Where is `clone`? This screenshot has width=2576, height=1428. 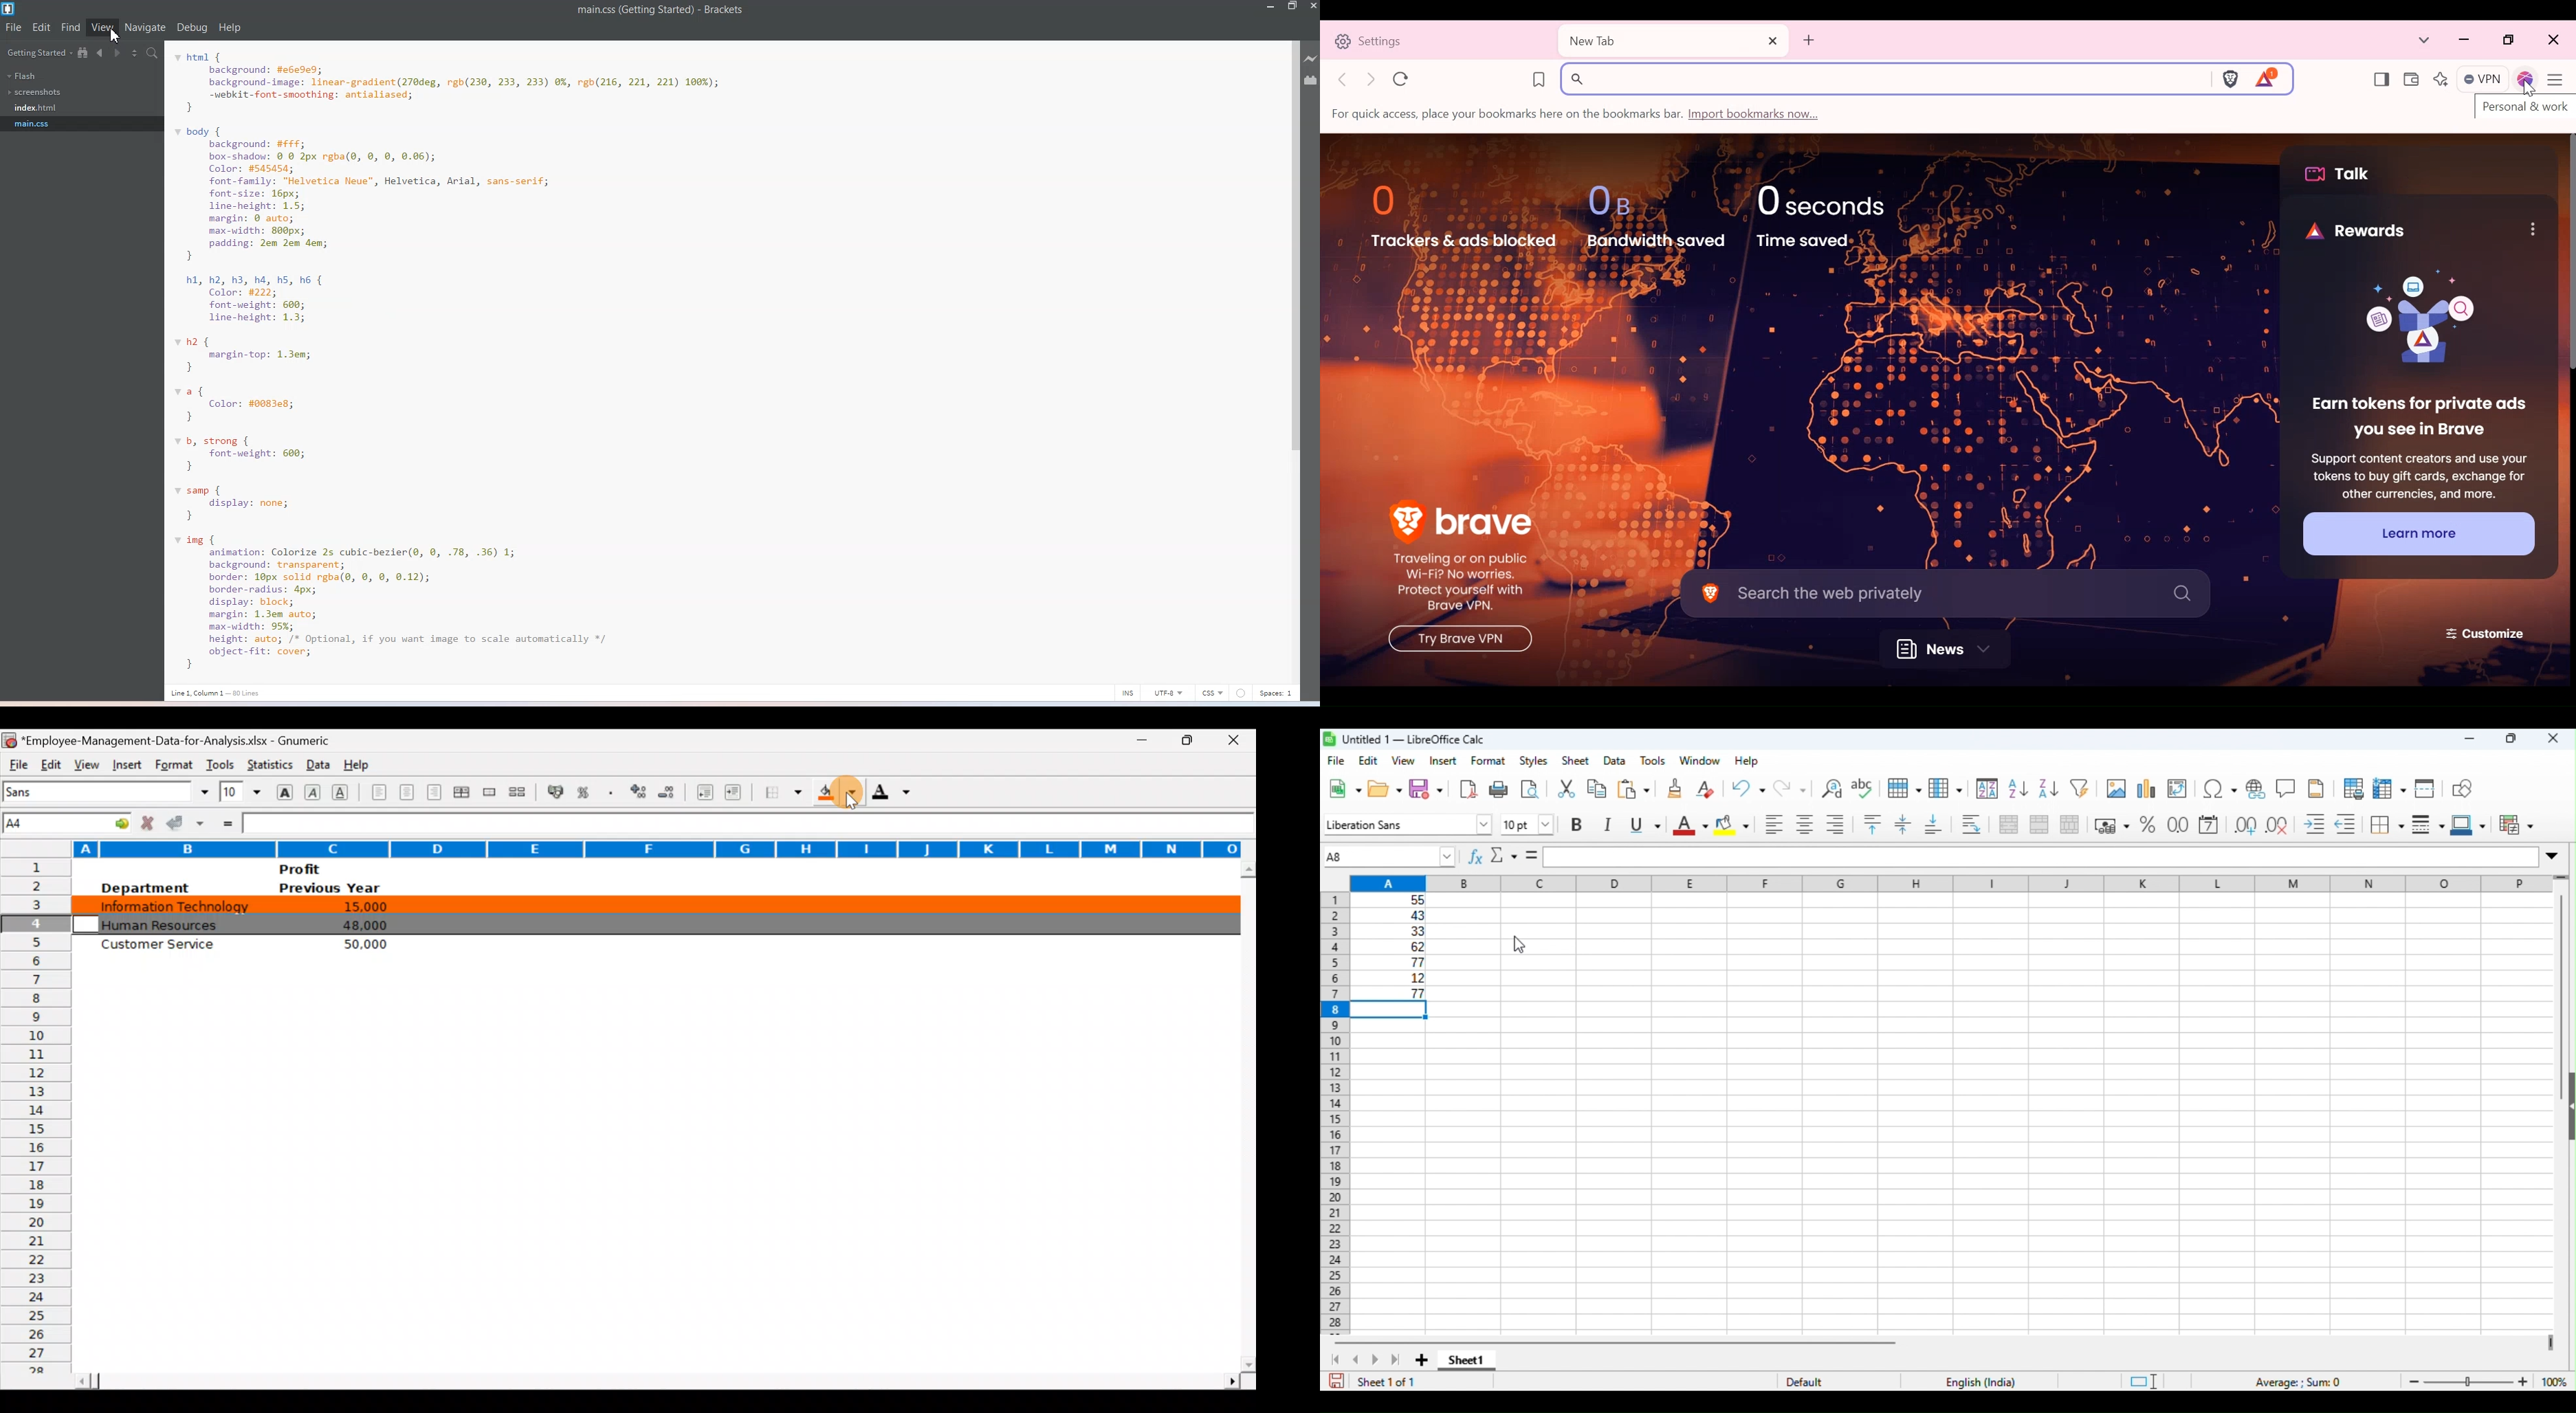 clone is located at coordinates (1674, 788).